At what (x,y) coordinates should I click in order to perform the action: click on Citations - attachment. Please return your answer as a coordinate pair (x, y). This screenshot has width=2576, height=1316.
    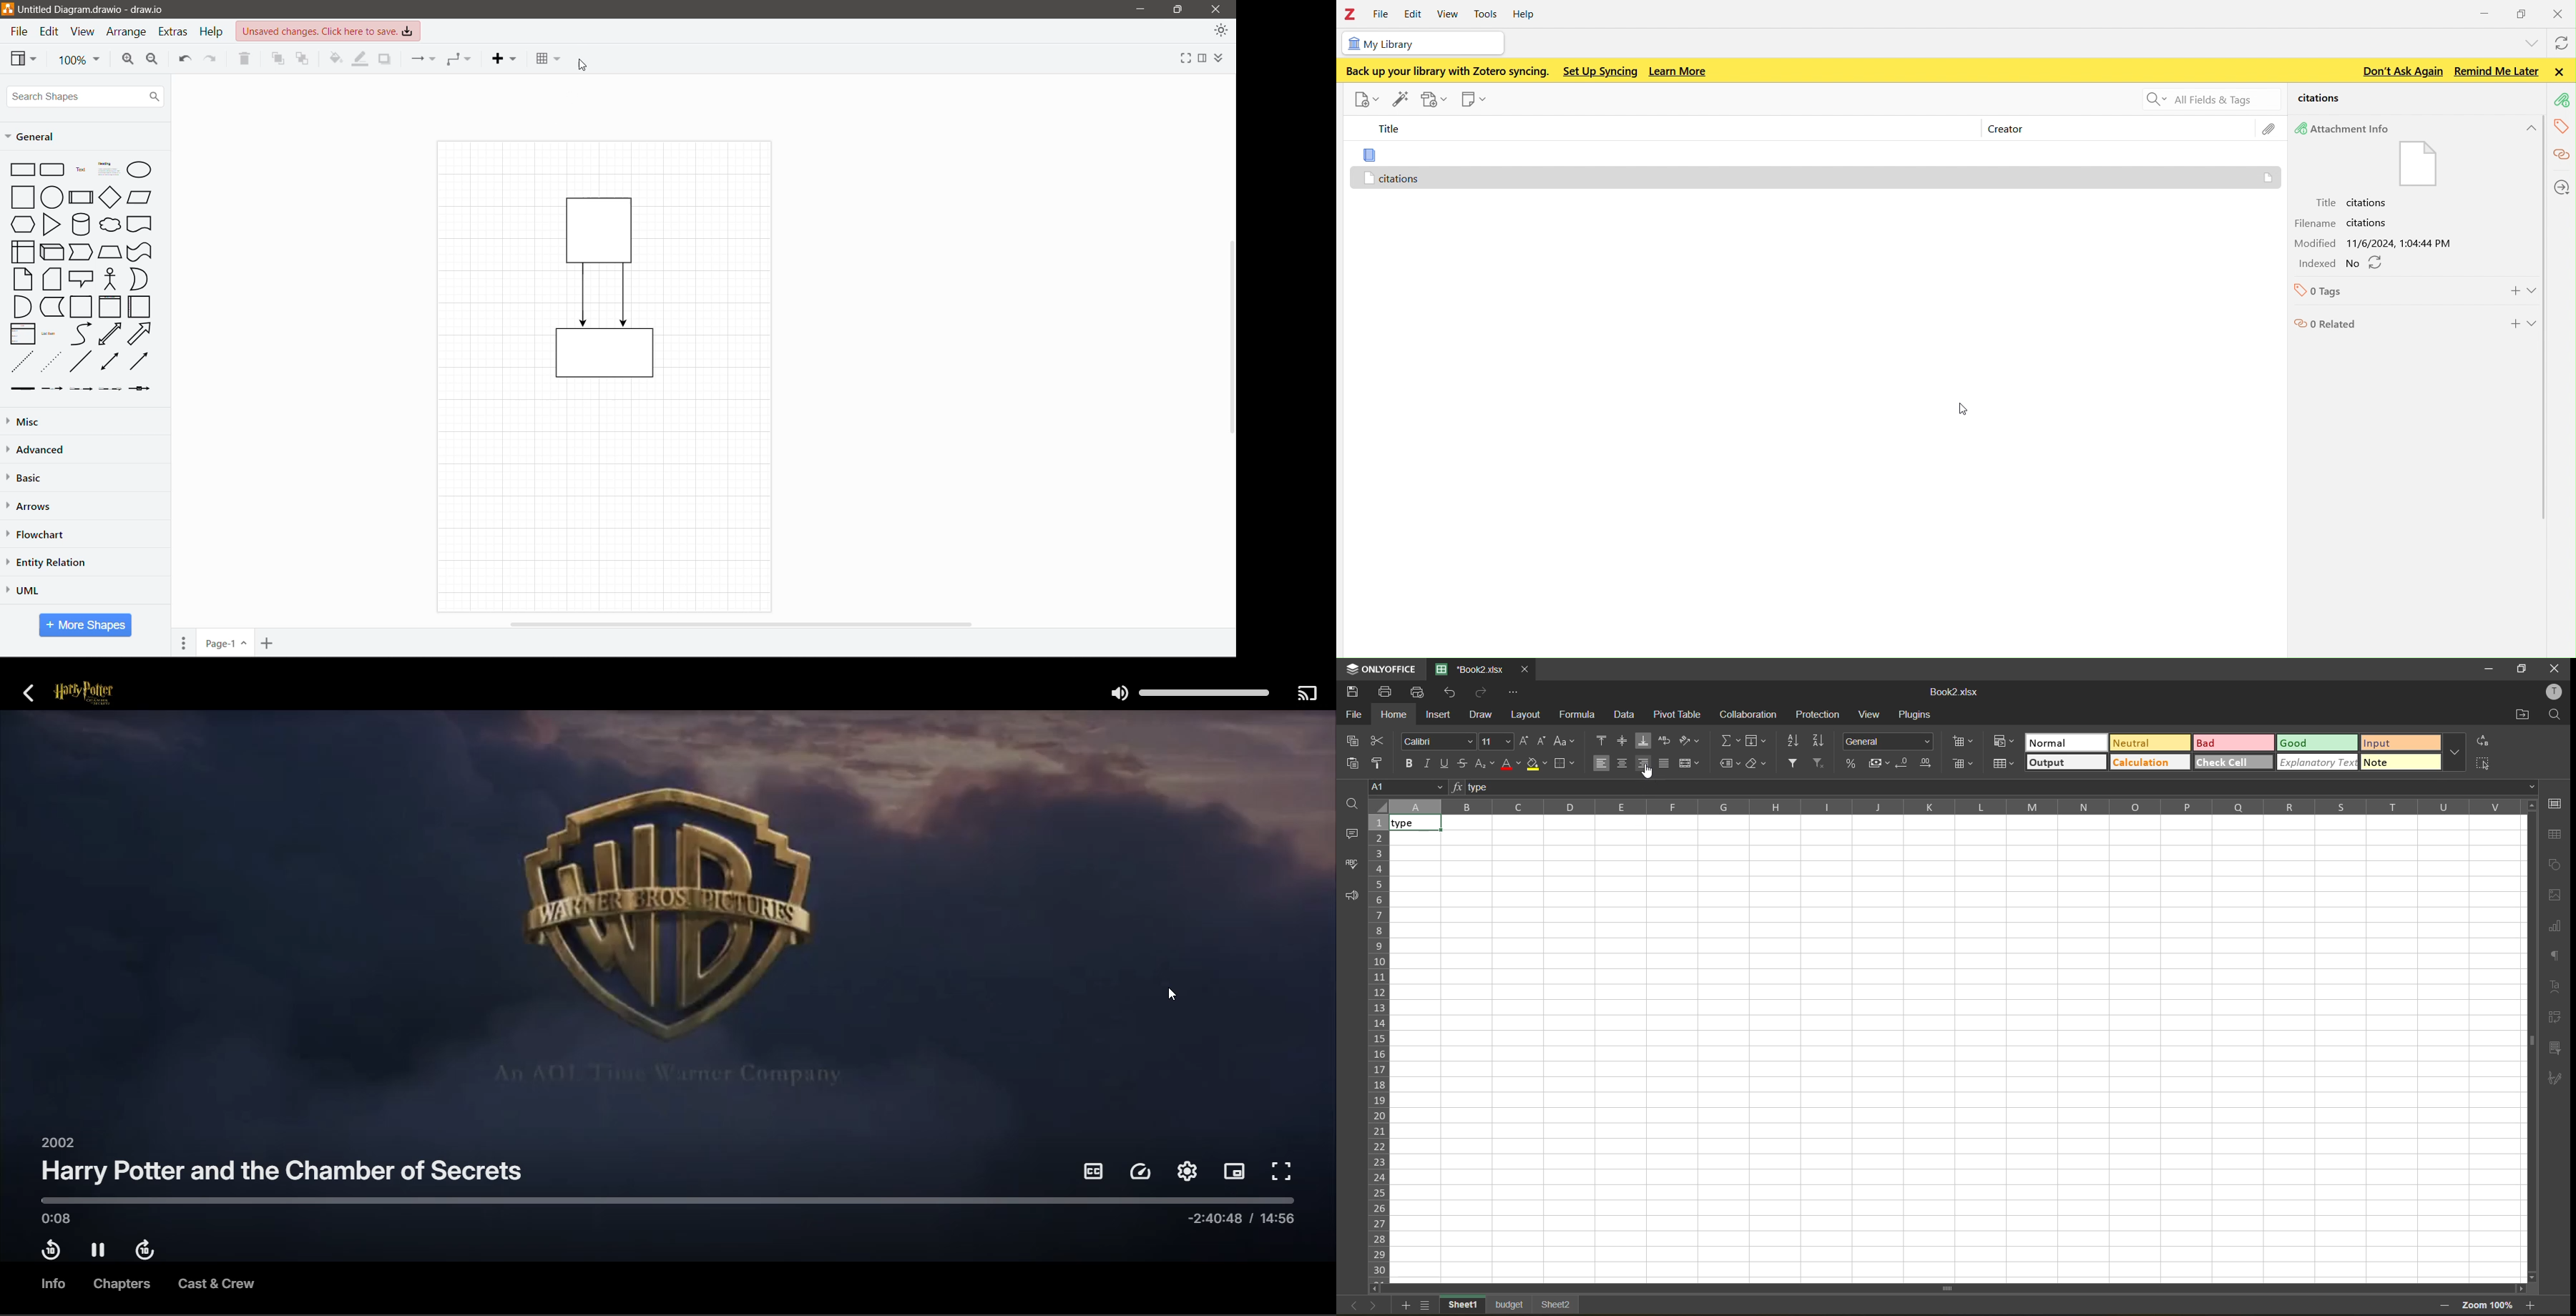
    Looking at the image, I should click on (1817, 180).